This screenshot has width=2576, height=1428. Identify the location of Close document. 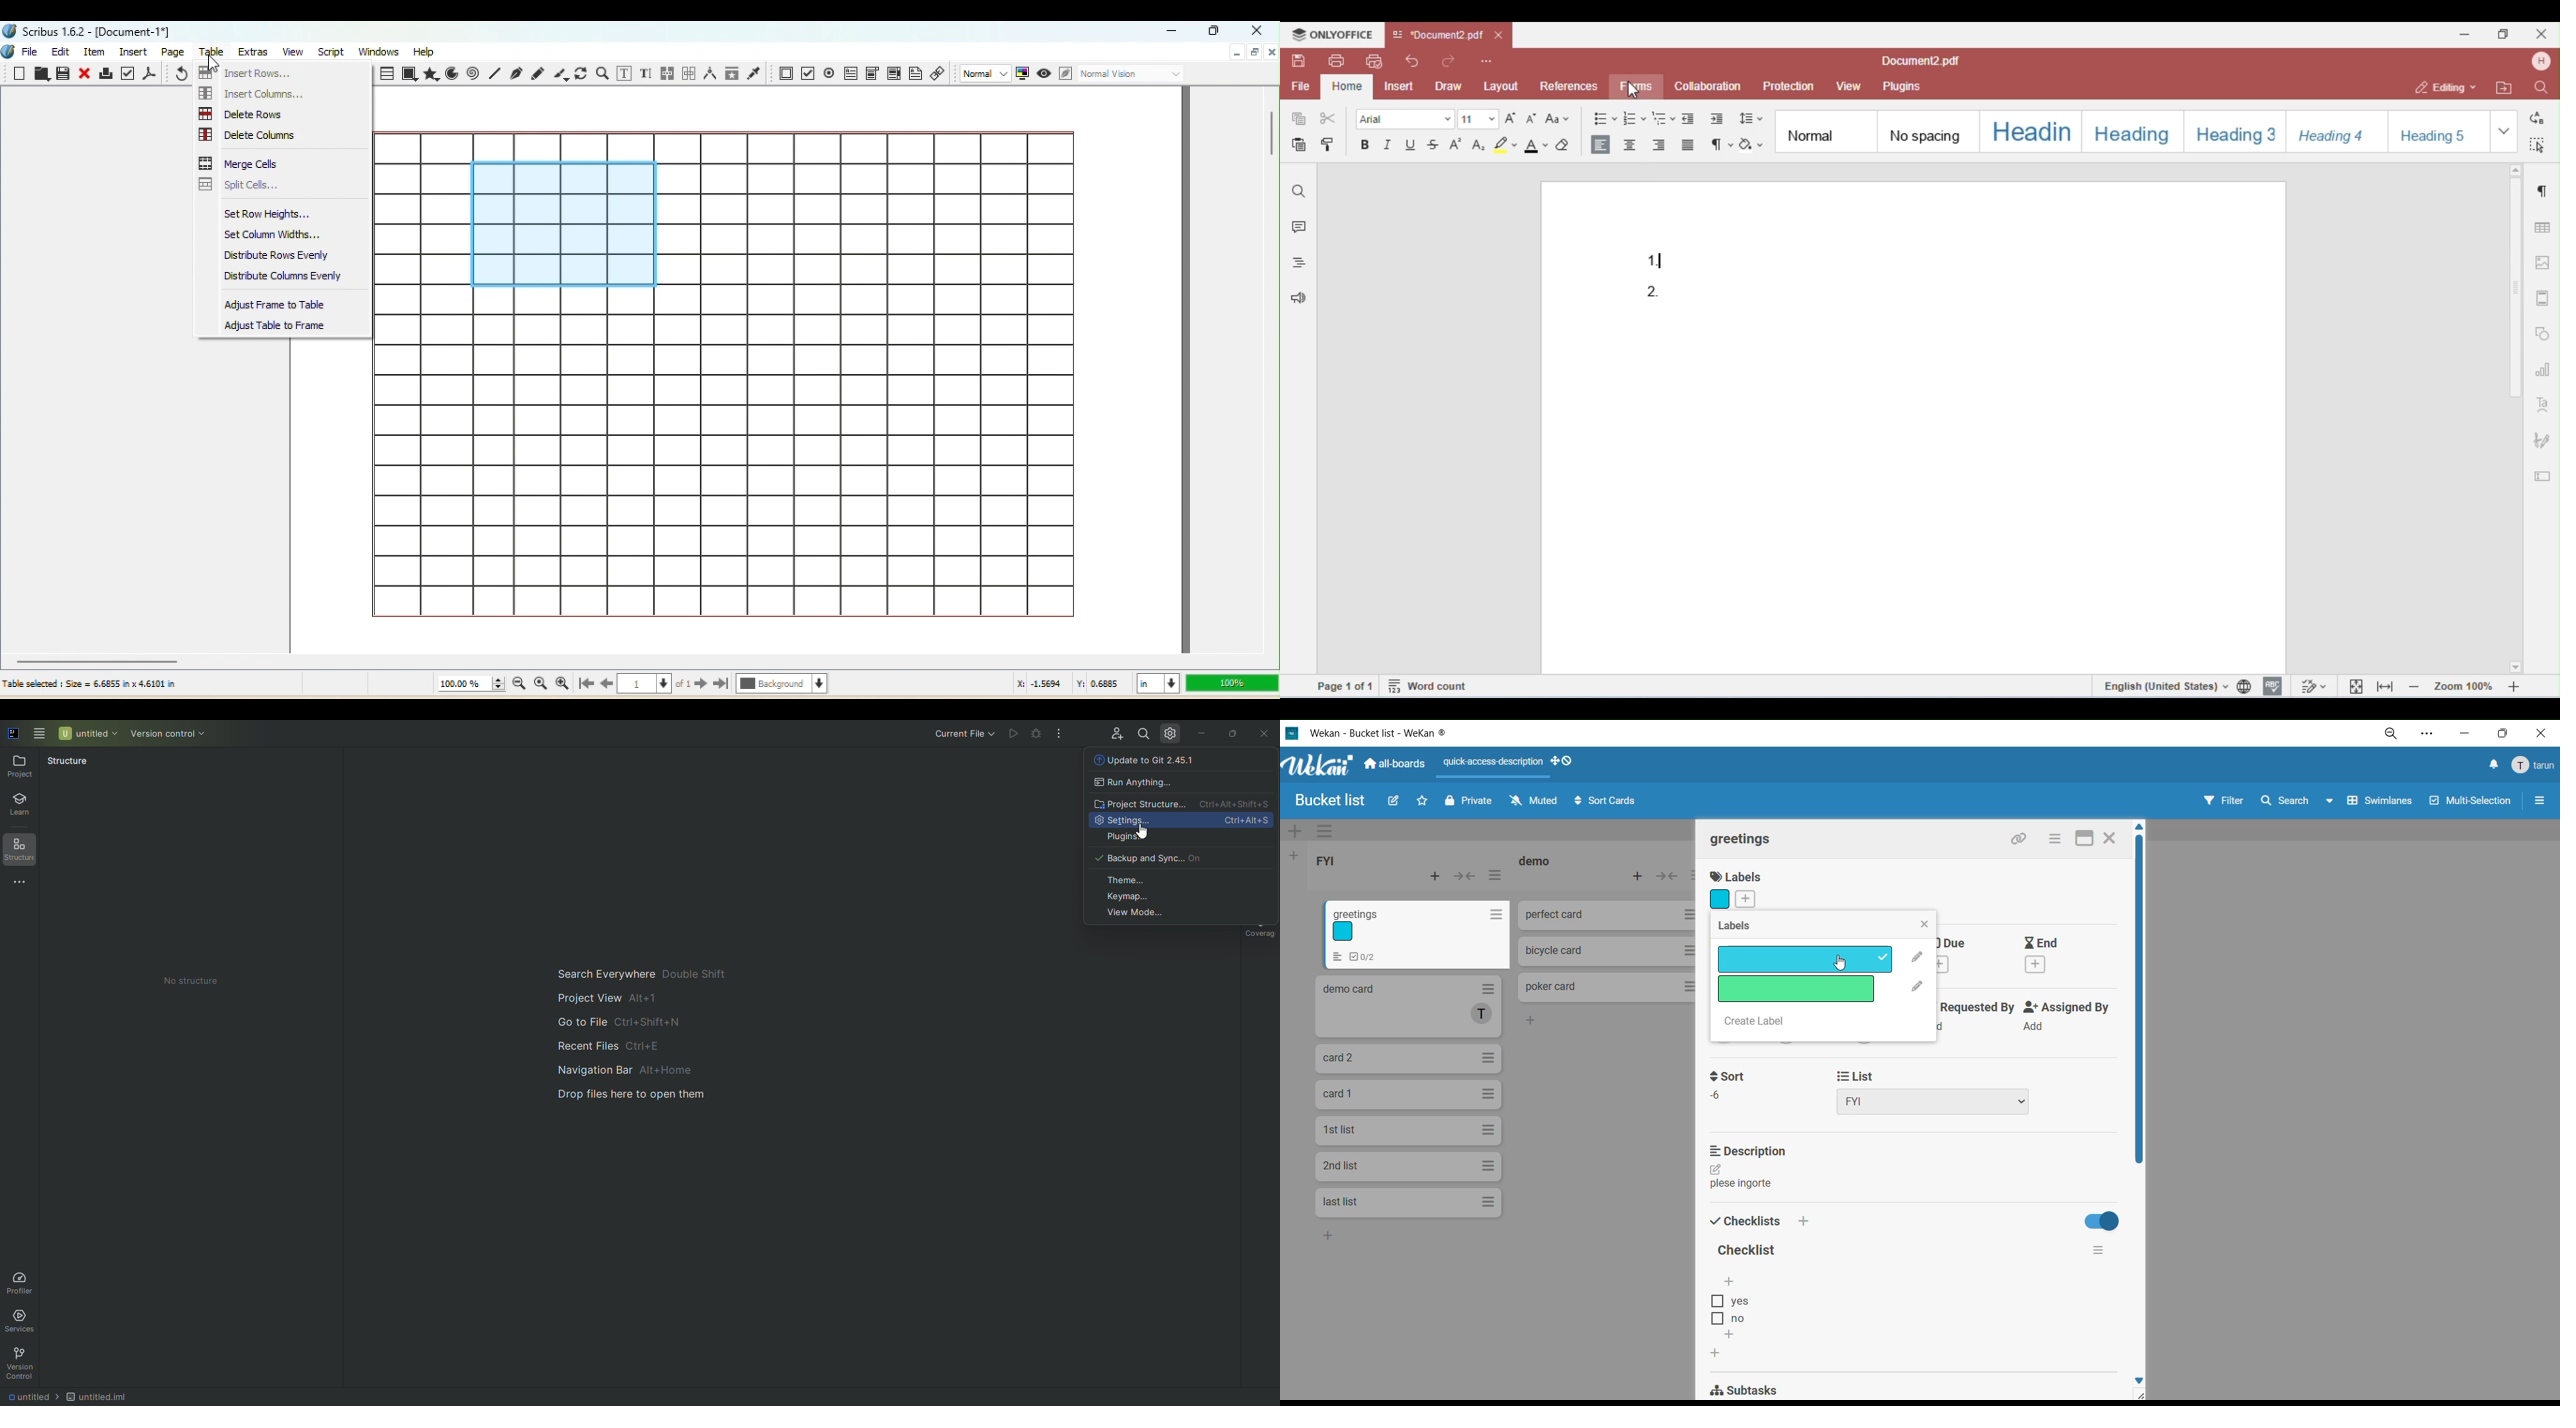
(1271, 51).